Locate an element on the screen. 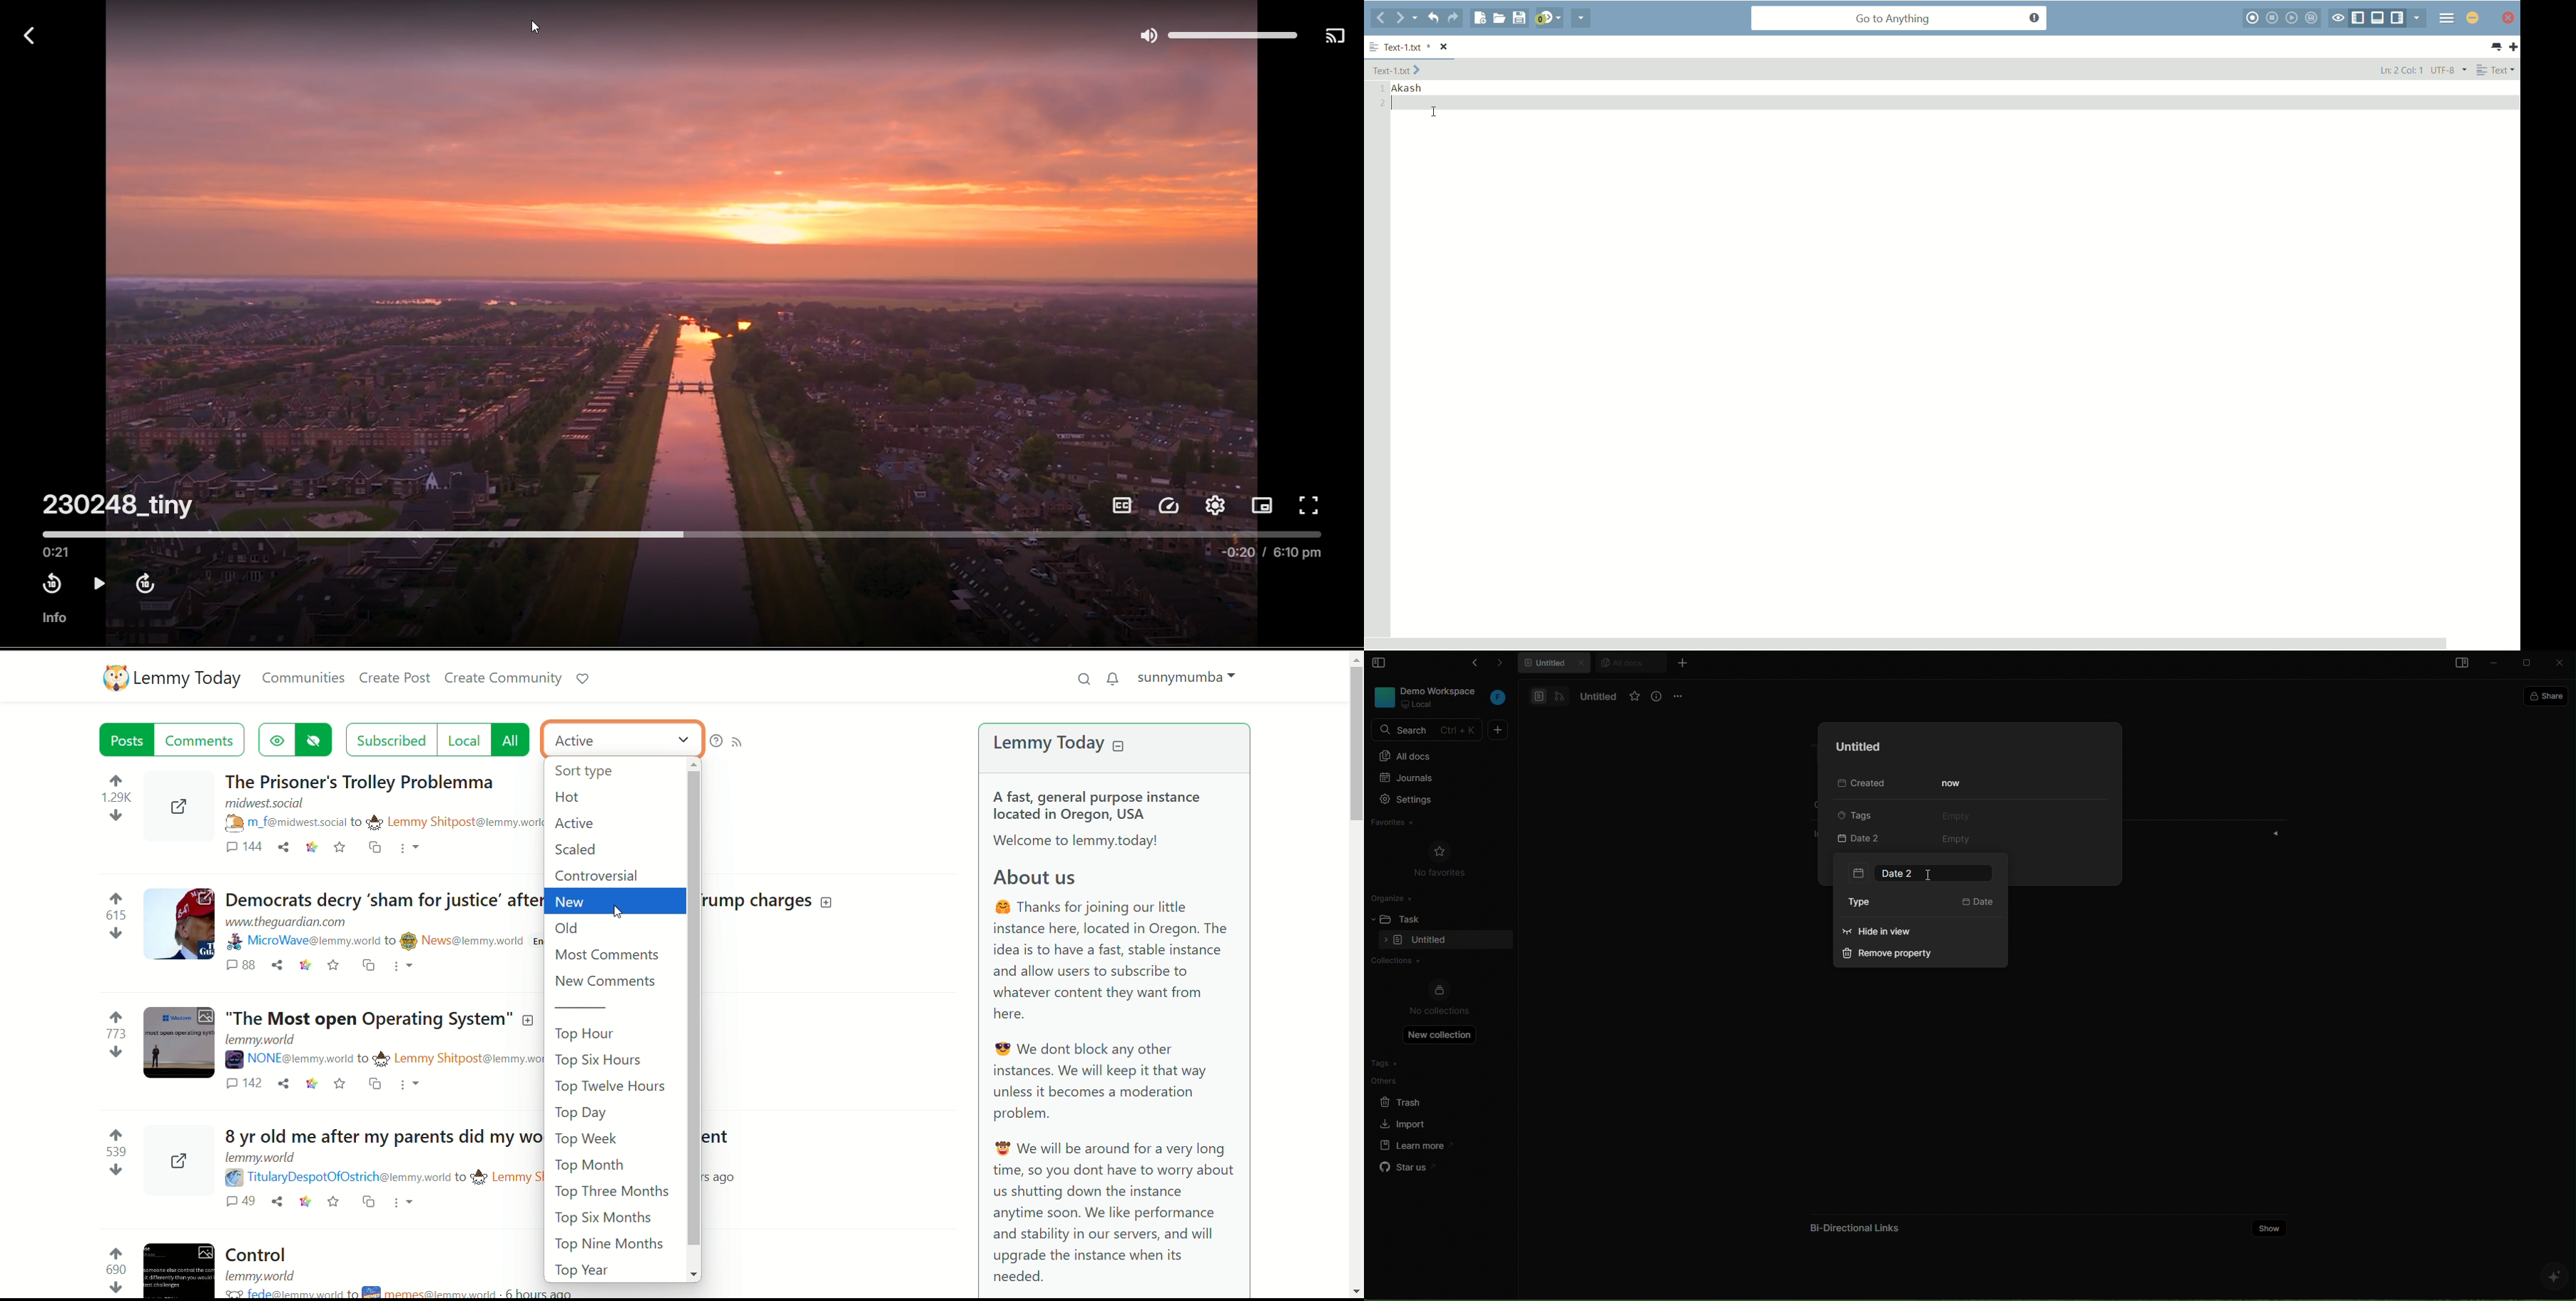 This screenshot has width=2576, height=1316. more options is located at coordinates (1374, 45).